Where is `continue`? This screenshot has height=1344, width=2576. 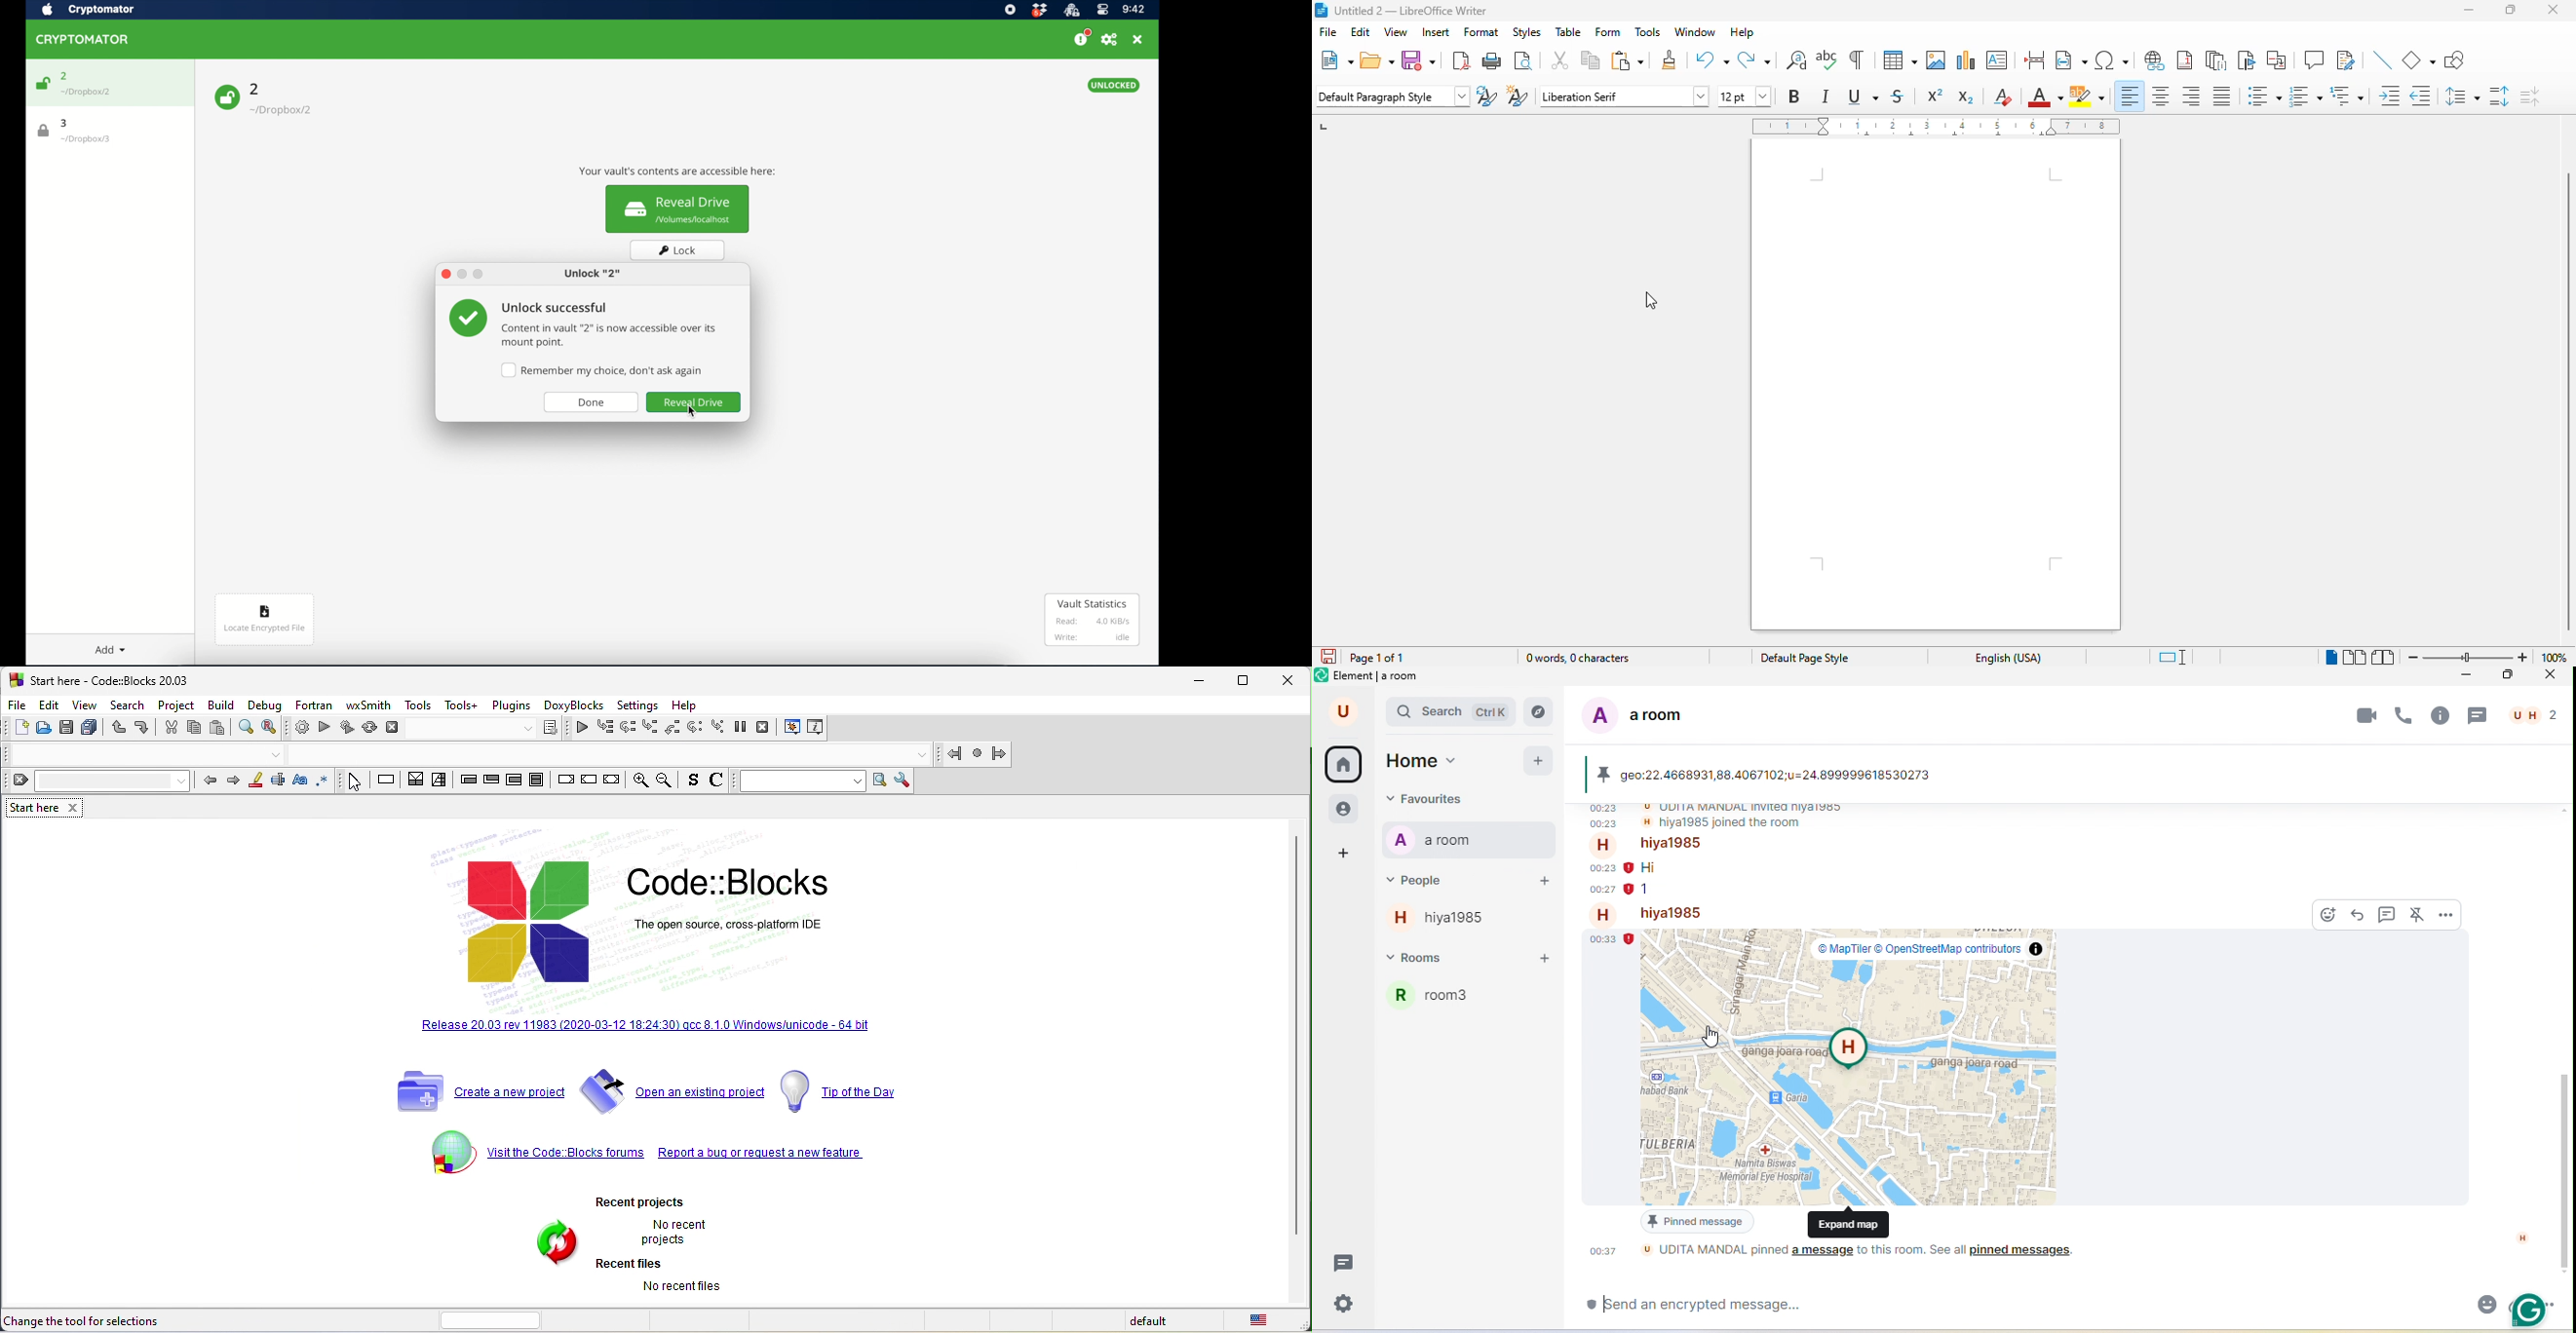
continue is located at coordinates (589, 781).